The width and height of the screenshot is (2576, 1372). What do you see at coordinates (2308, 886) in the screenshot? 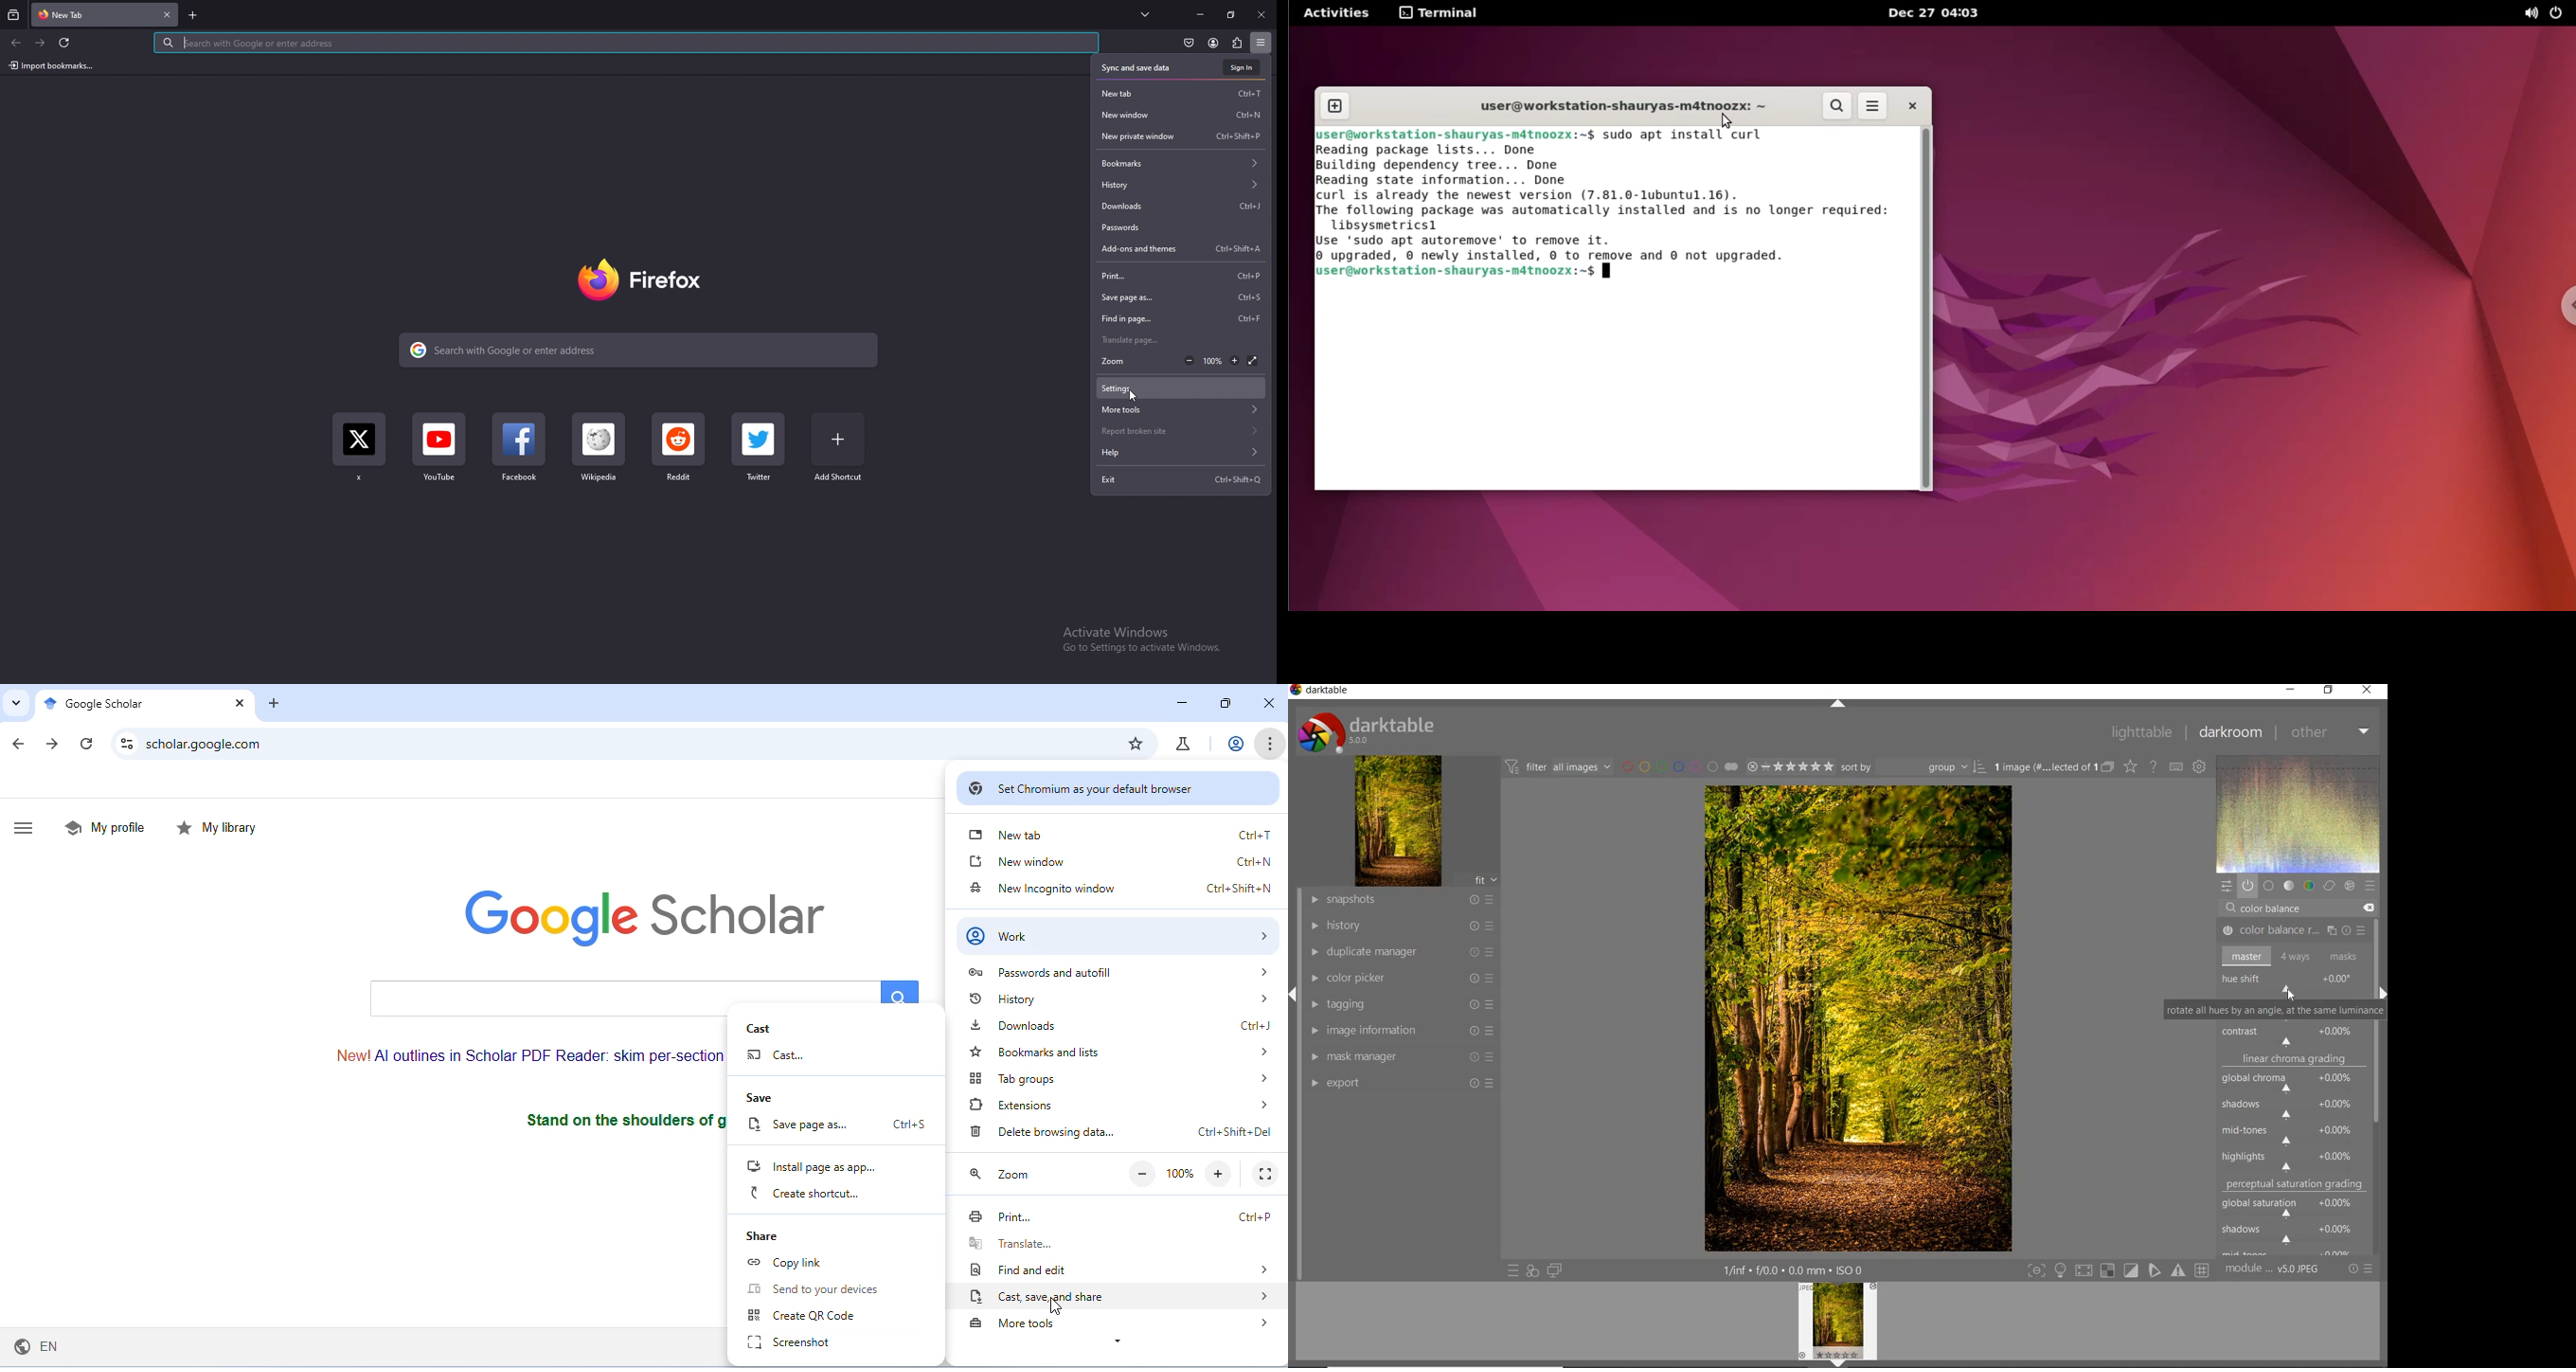
I see `color ` at bounding box center [2308, 886].